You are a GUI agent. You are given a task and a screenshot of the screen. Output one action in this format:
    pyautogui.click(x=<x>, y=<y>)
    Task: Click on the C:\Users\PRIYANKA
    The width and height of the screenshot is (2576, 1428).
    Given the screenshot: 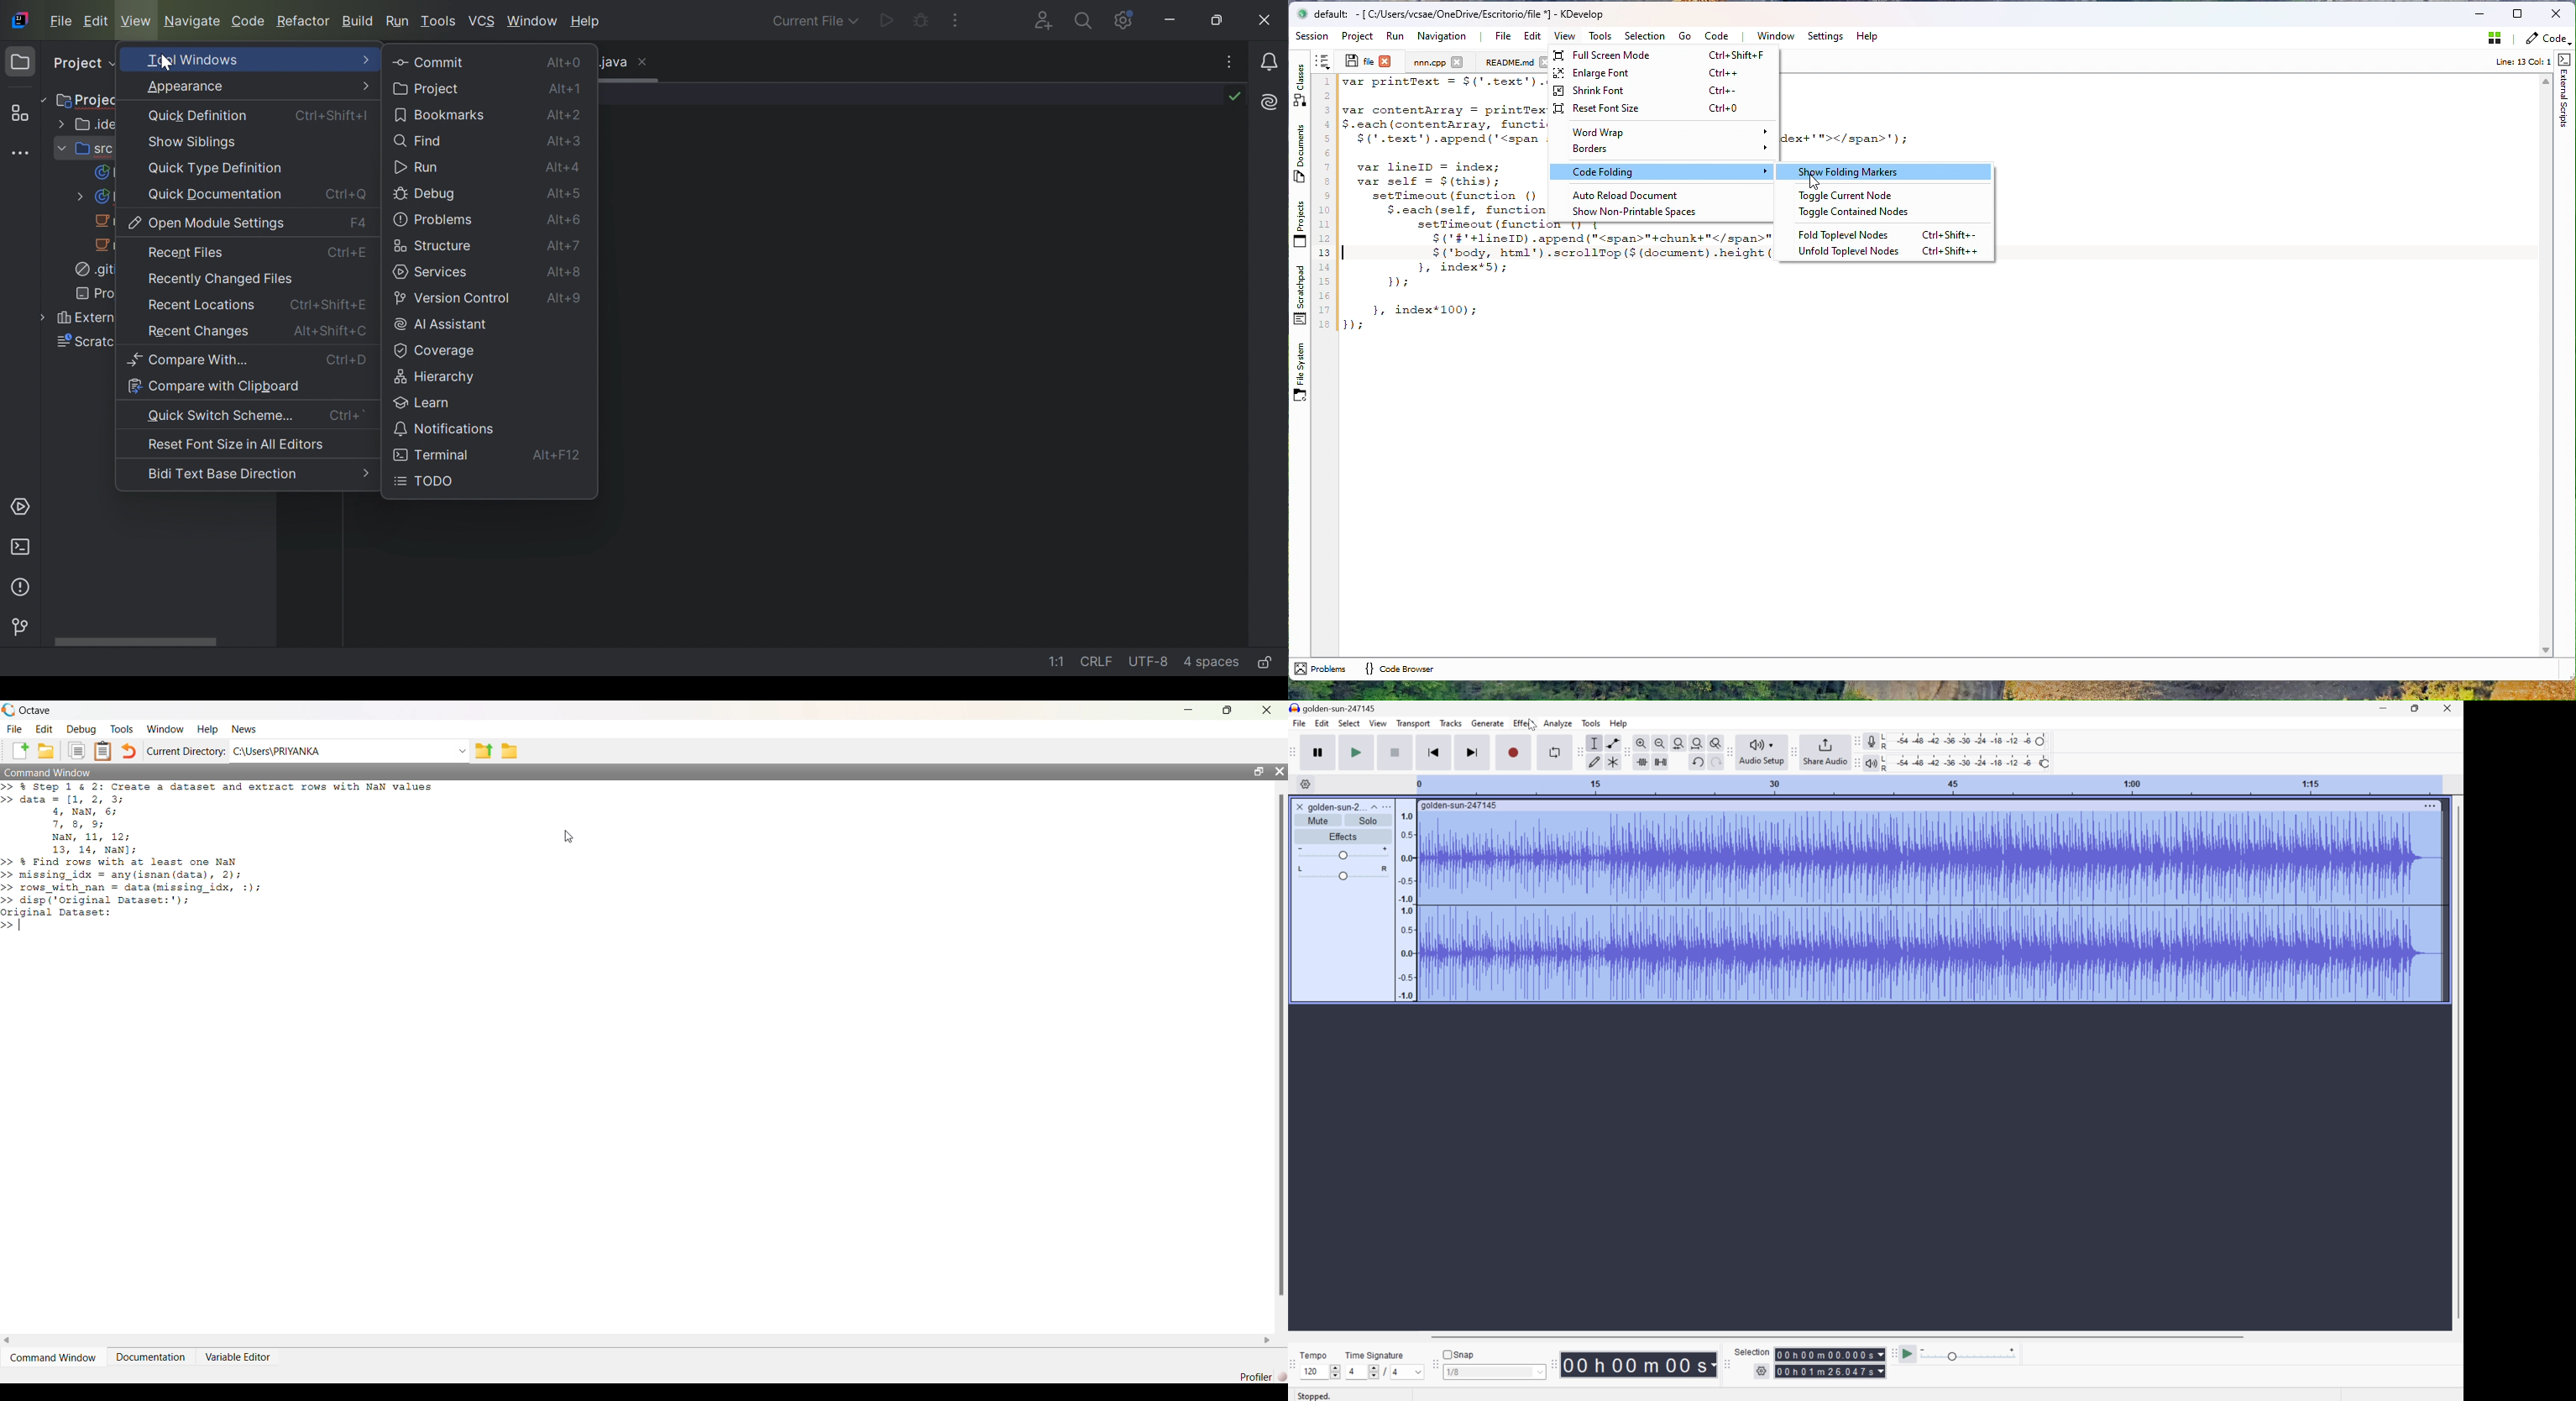 What is the action you would take?
    pyautogui.click(x=276, y=751)
    